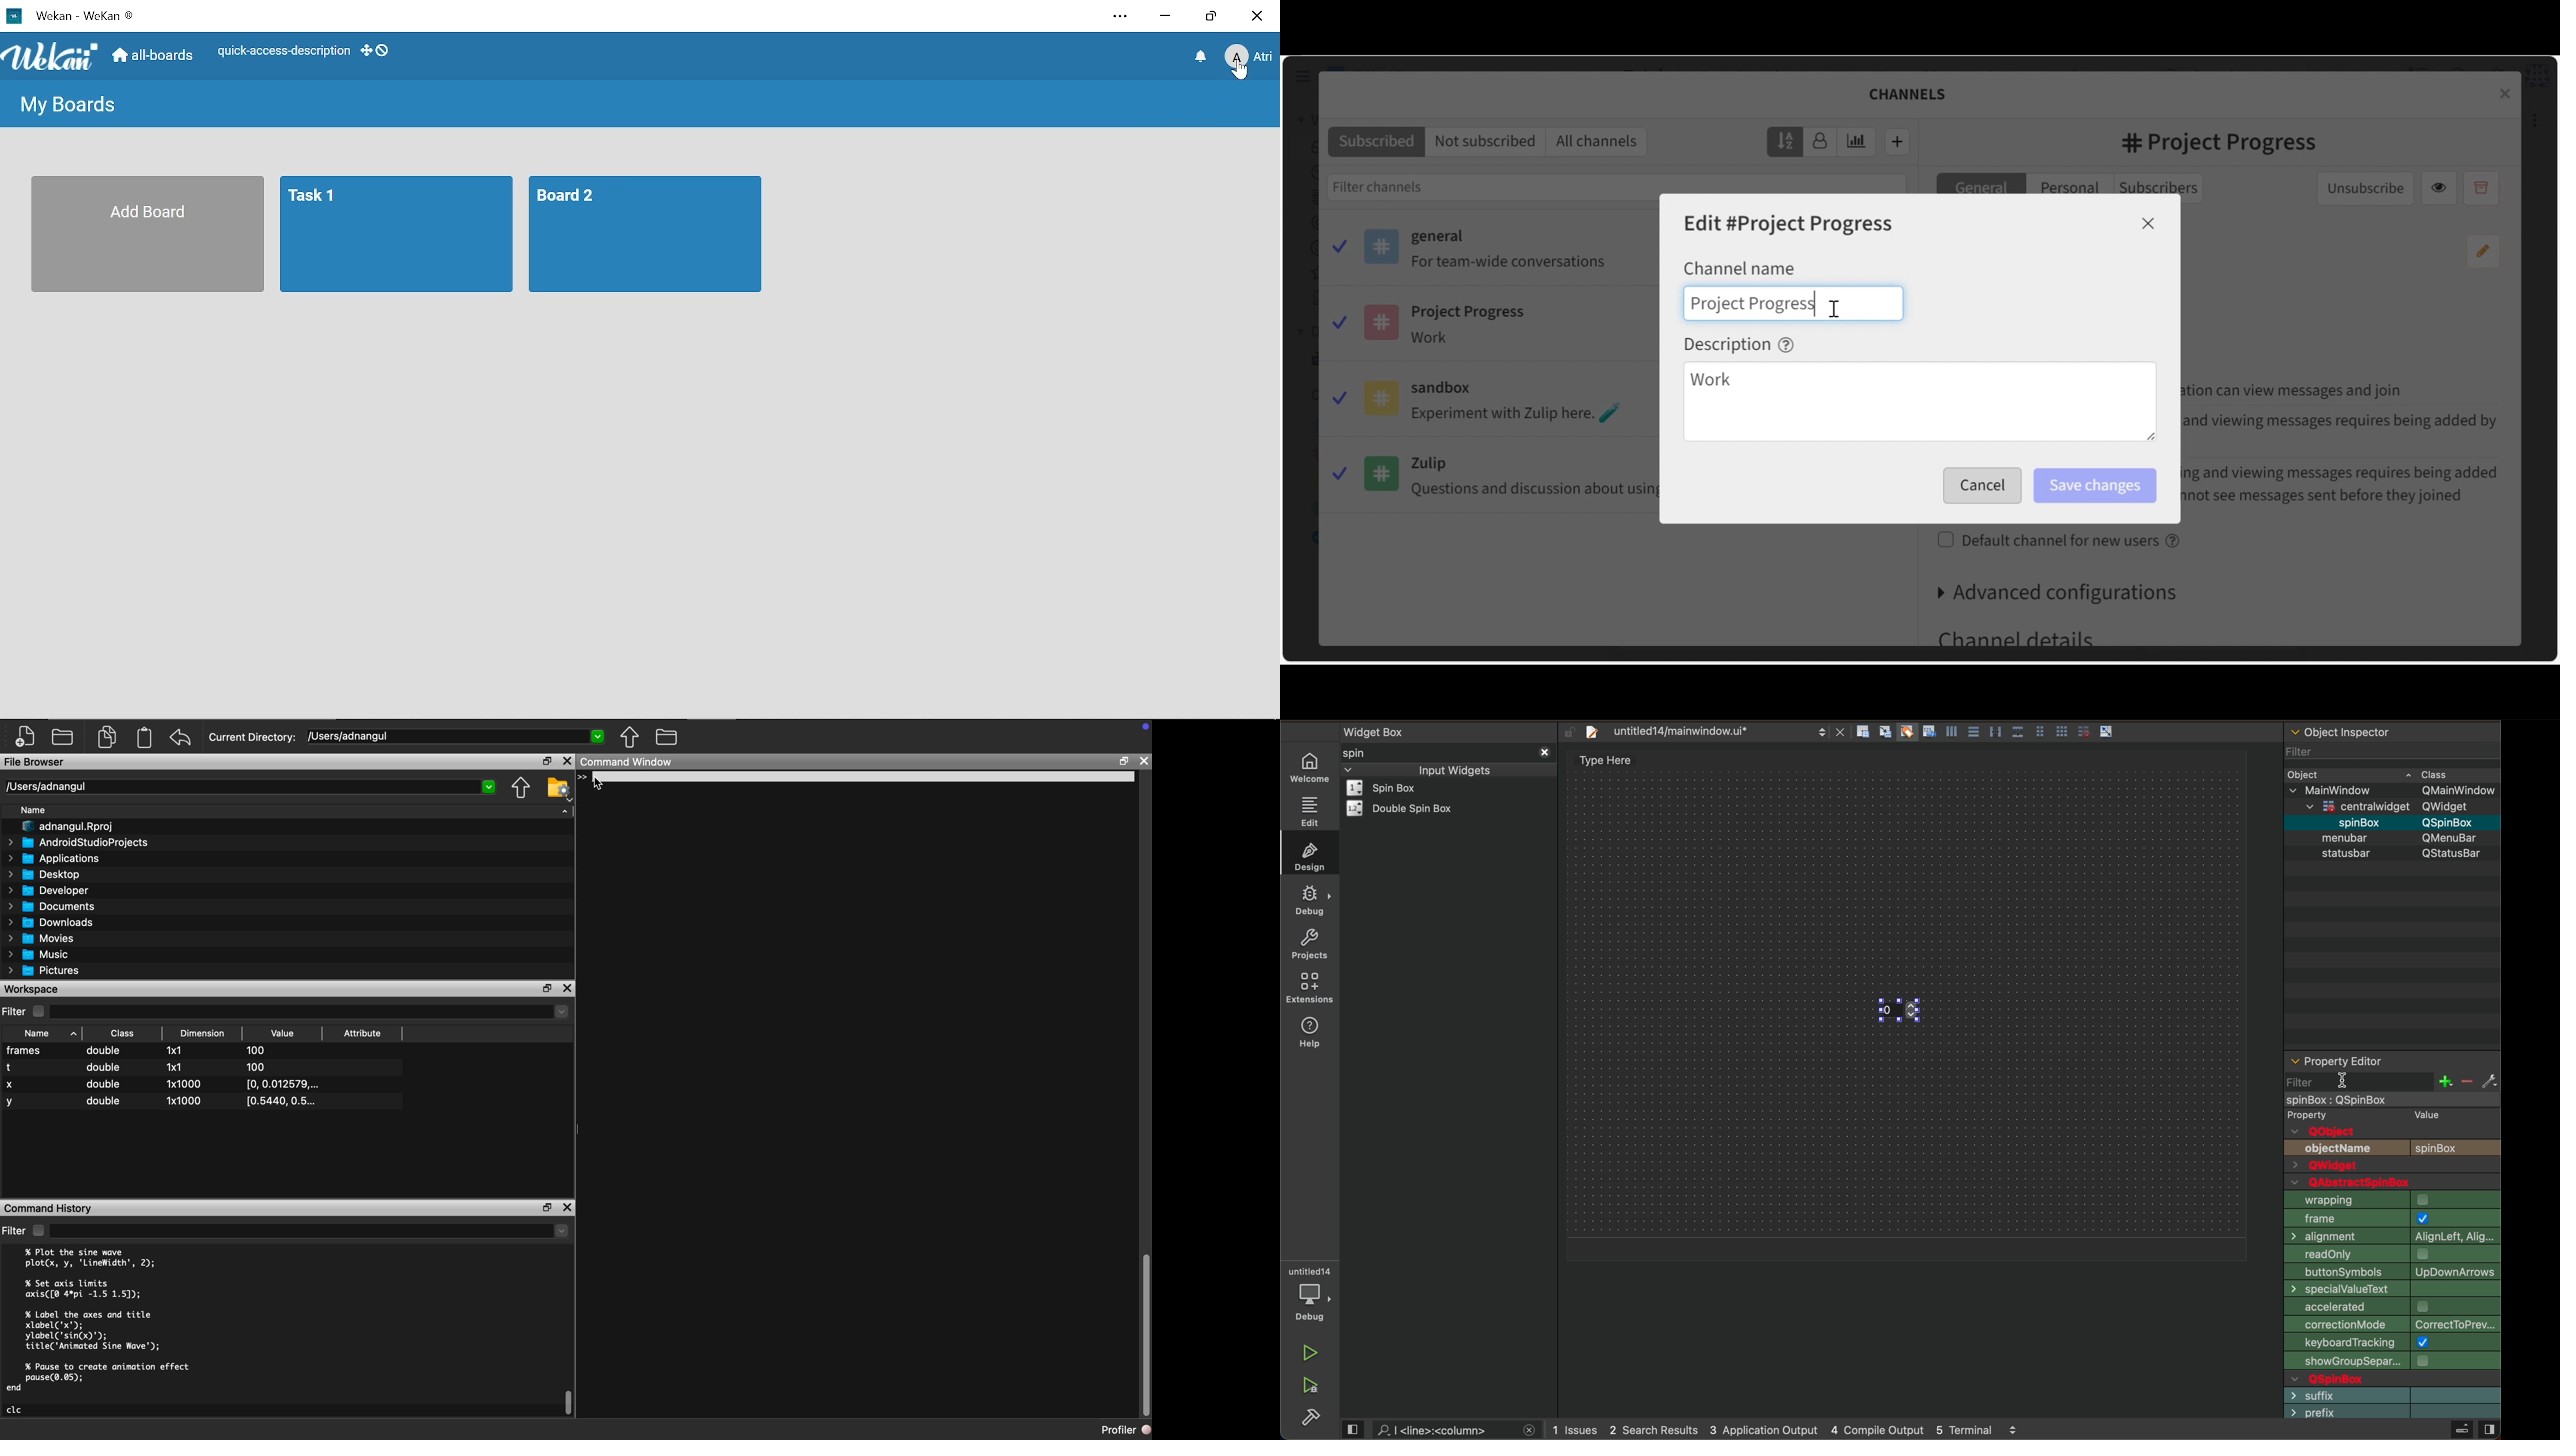 The height and width of the screenshot is (1456, 2576). Describe the element at coordinates (112, 1322) in the screenshot. I see `% Plot the sine wave
plot(x, y, 'LineWidth', 2);
% Set axis limits
axis([@ 4*pi -1.5 1.5]);
% Label the axes and title
xlabel('x");
ylabel('sin(x)");
title('Animated Sine Wave');
% Pause to create animation effect
pause(0.05);

end` at that location.